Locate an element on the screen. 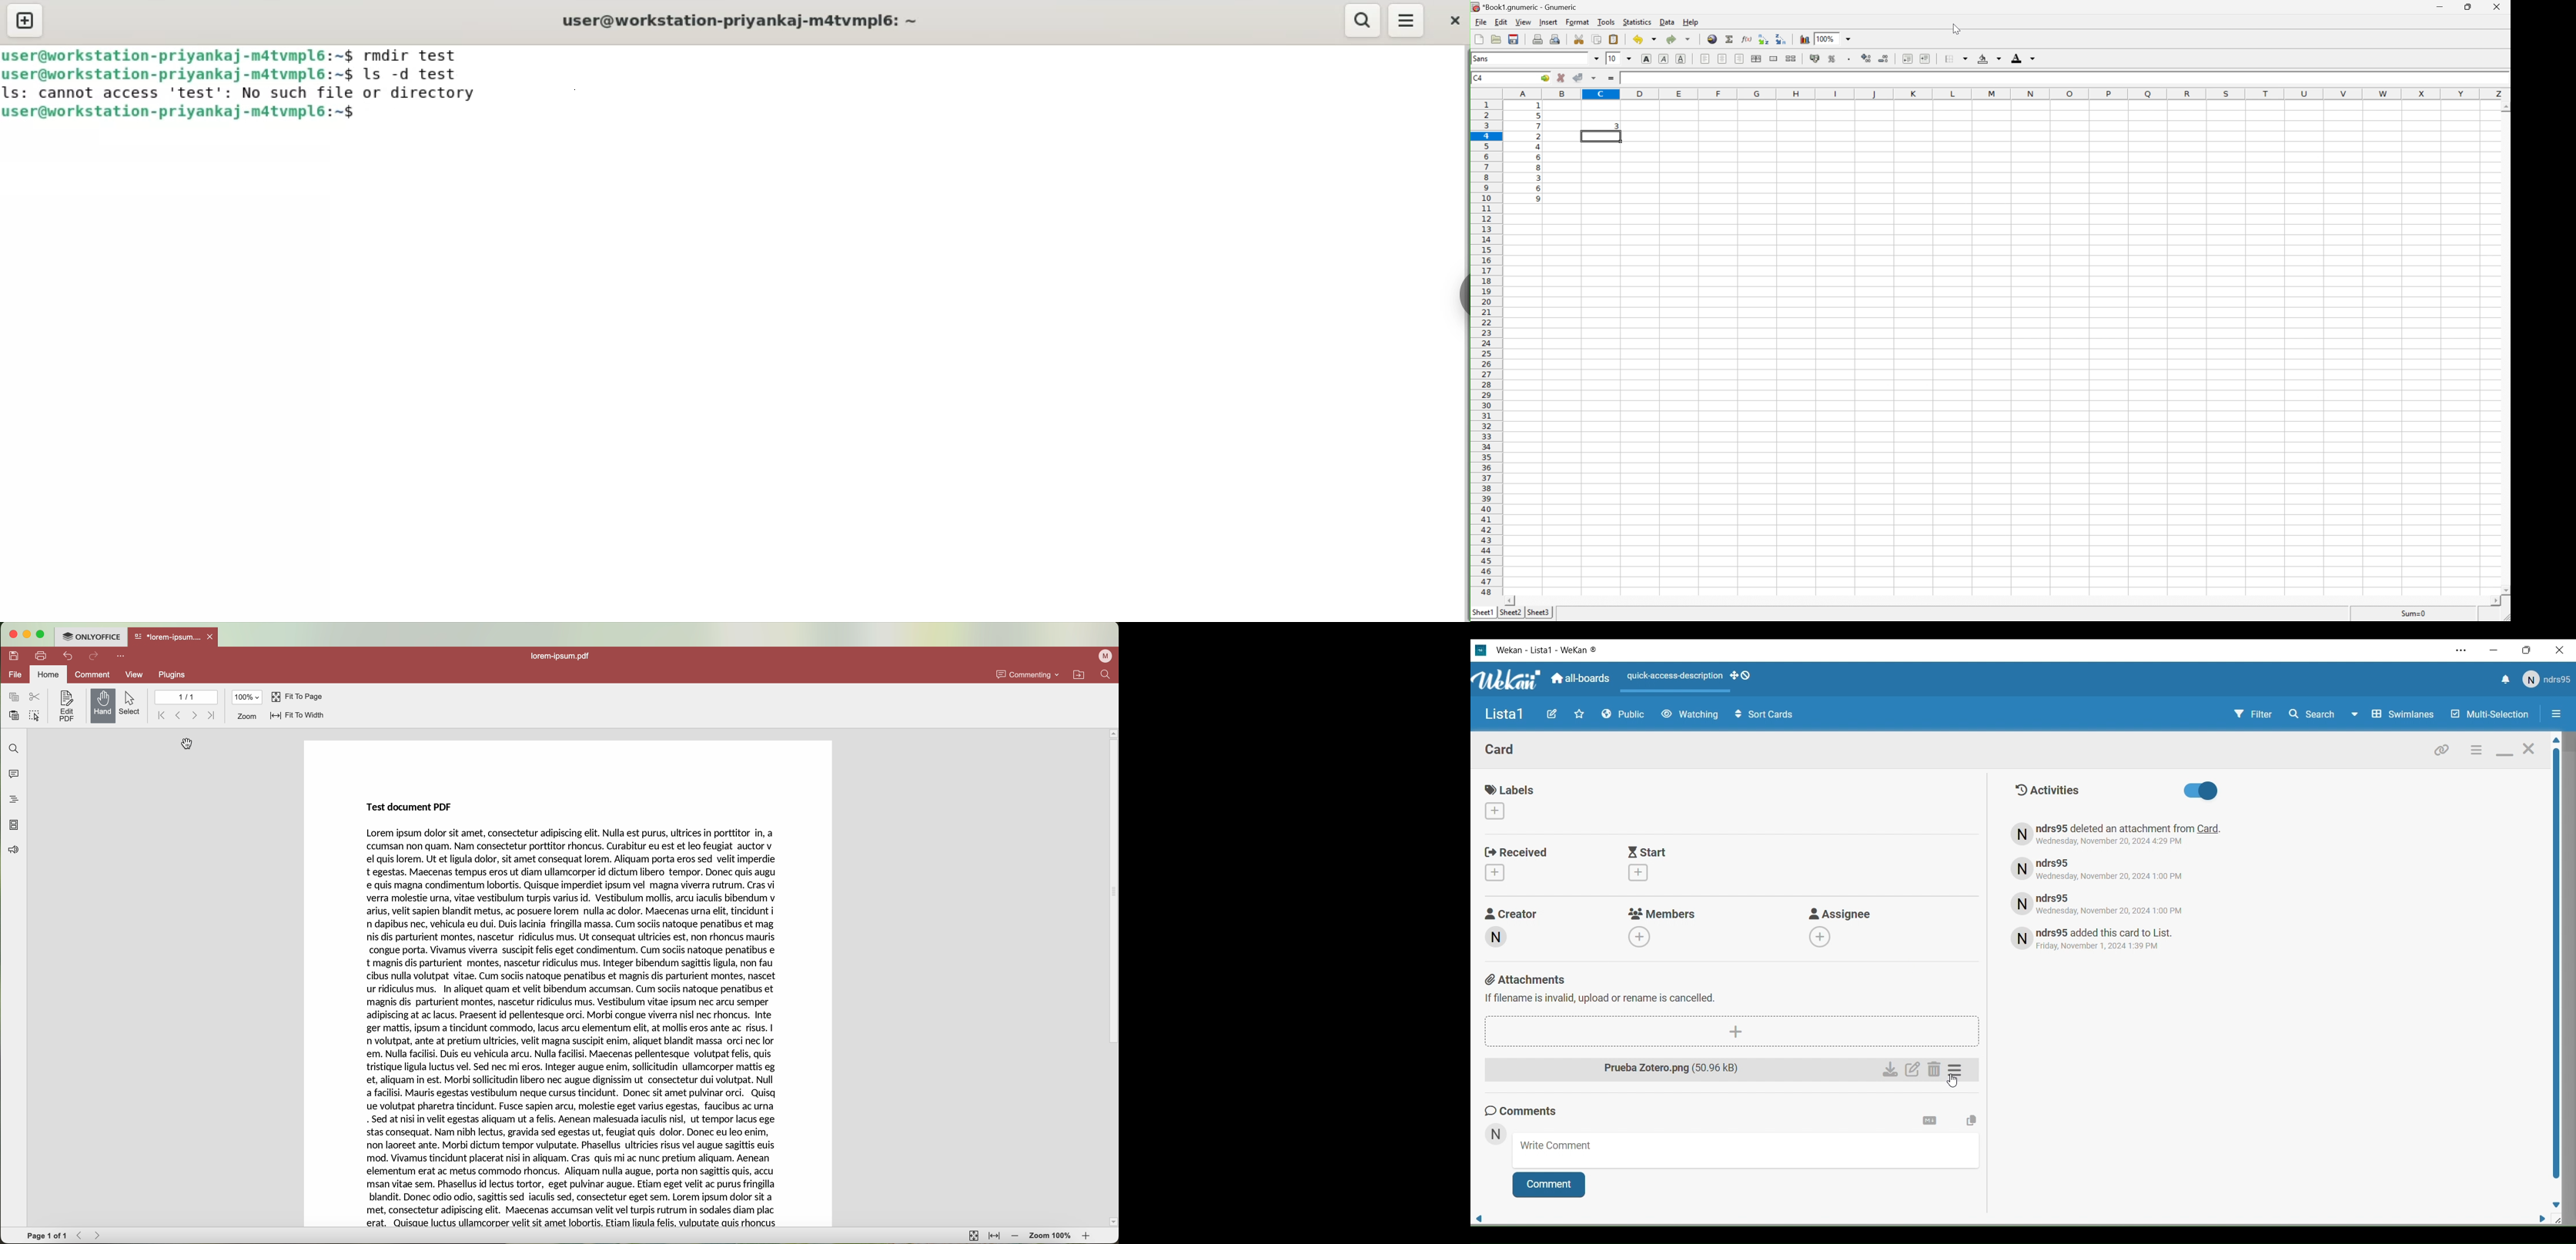 The width and height of the screenshot is (2576, 1260). =RANK(A3,A$1:A$10) is located at coordinates (1658, 77).